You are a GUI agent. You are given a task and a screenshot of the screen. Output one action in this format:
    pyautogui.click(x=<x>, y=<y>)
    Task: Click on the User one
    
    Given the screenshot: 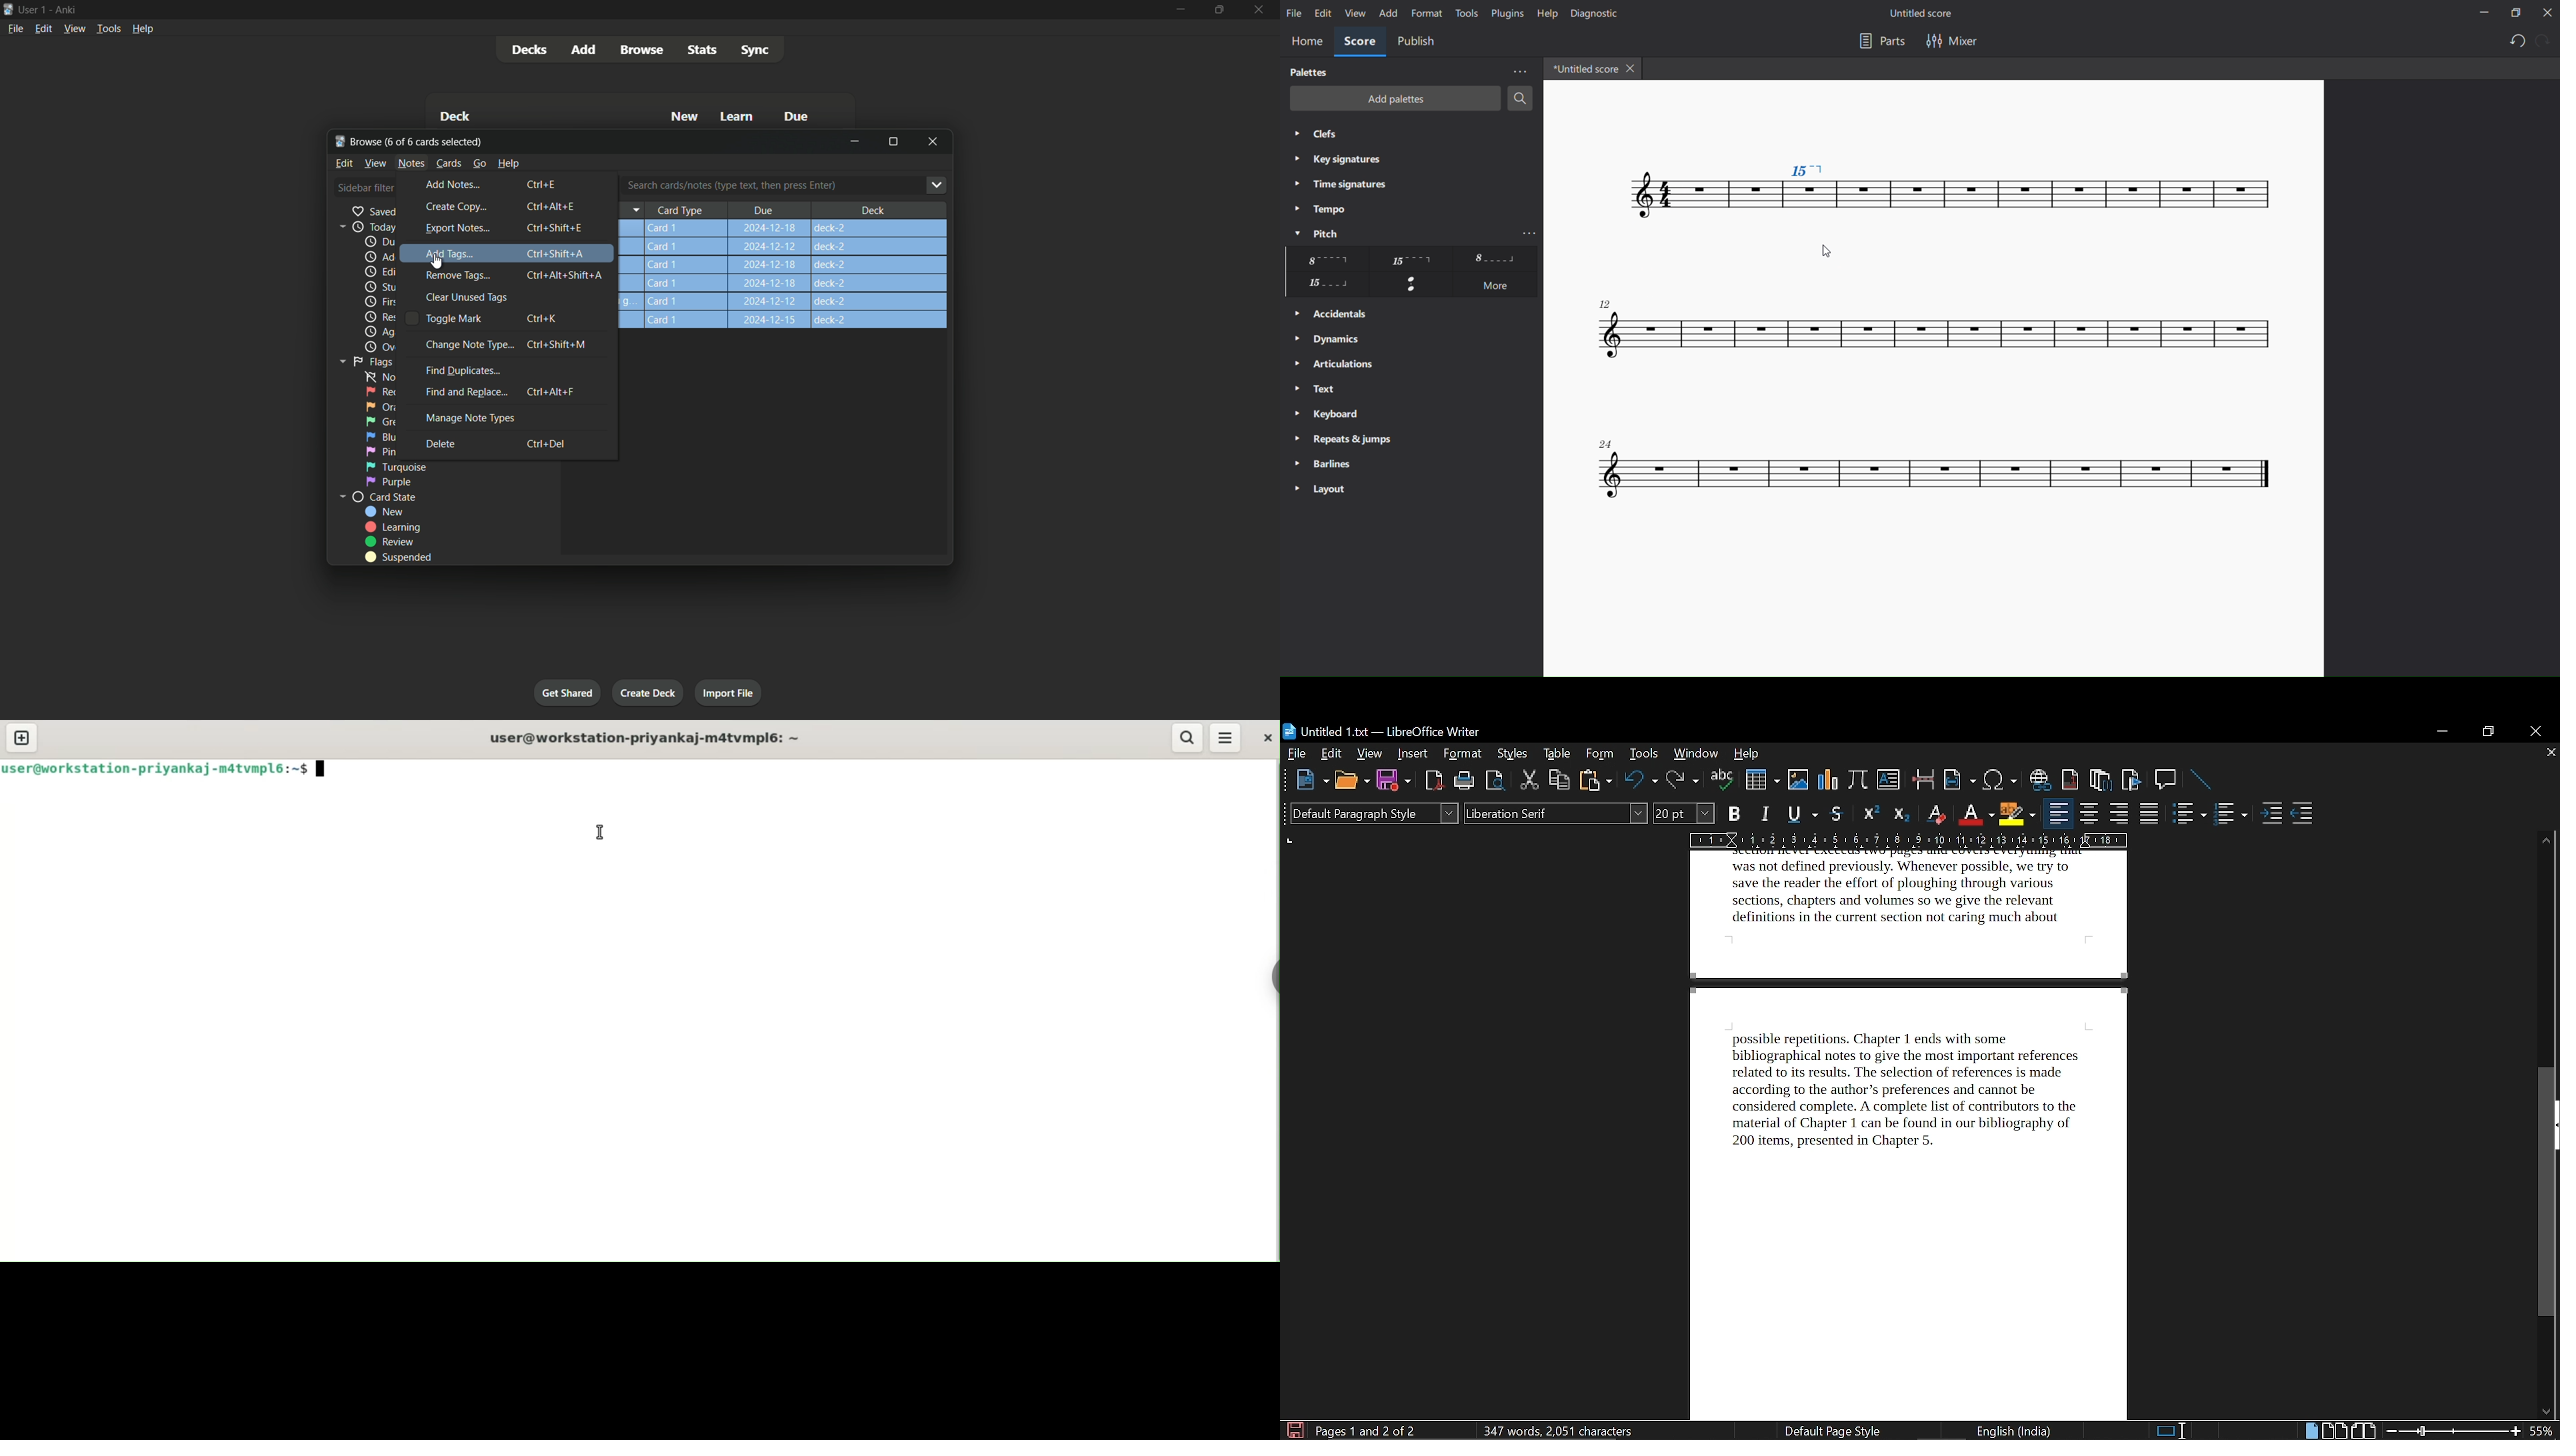 What is the action you would take?
    pyautogui.click(x=33, y=10)
    